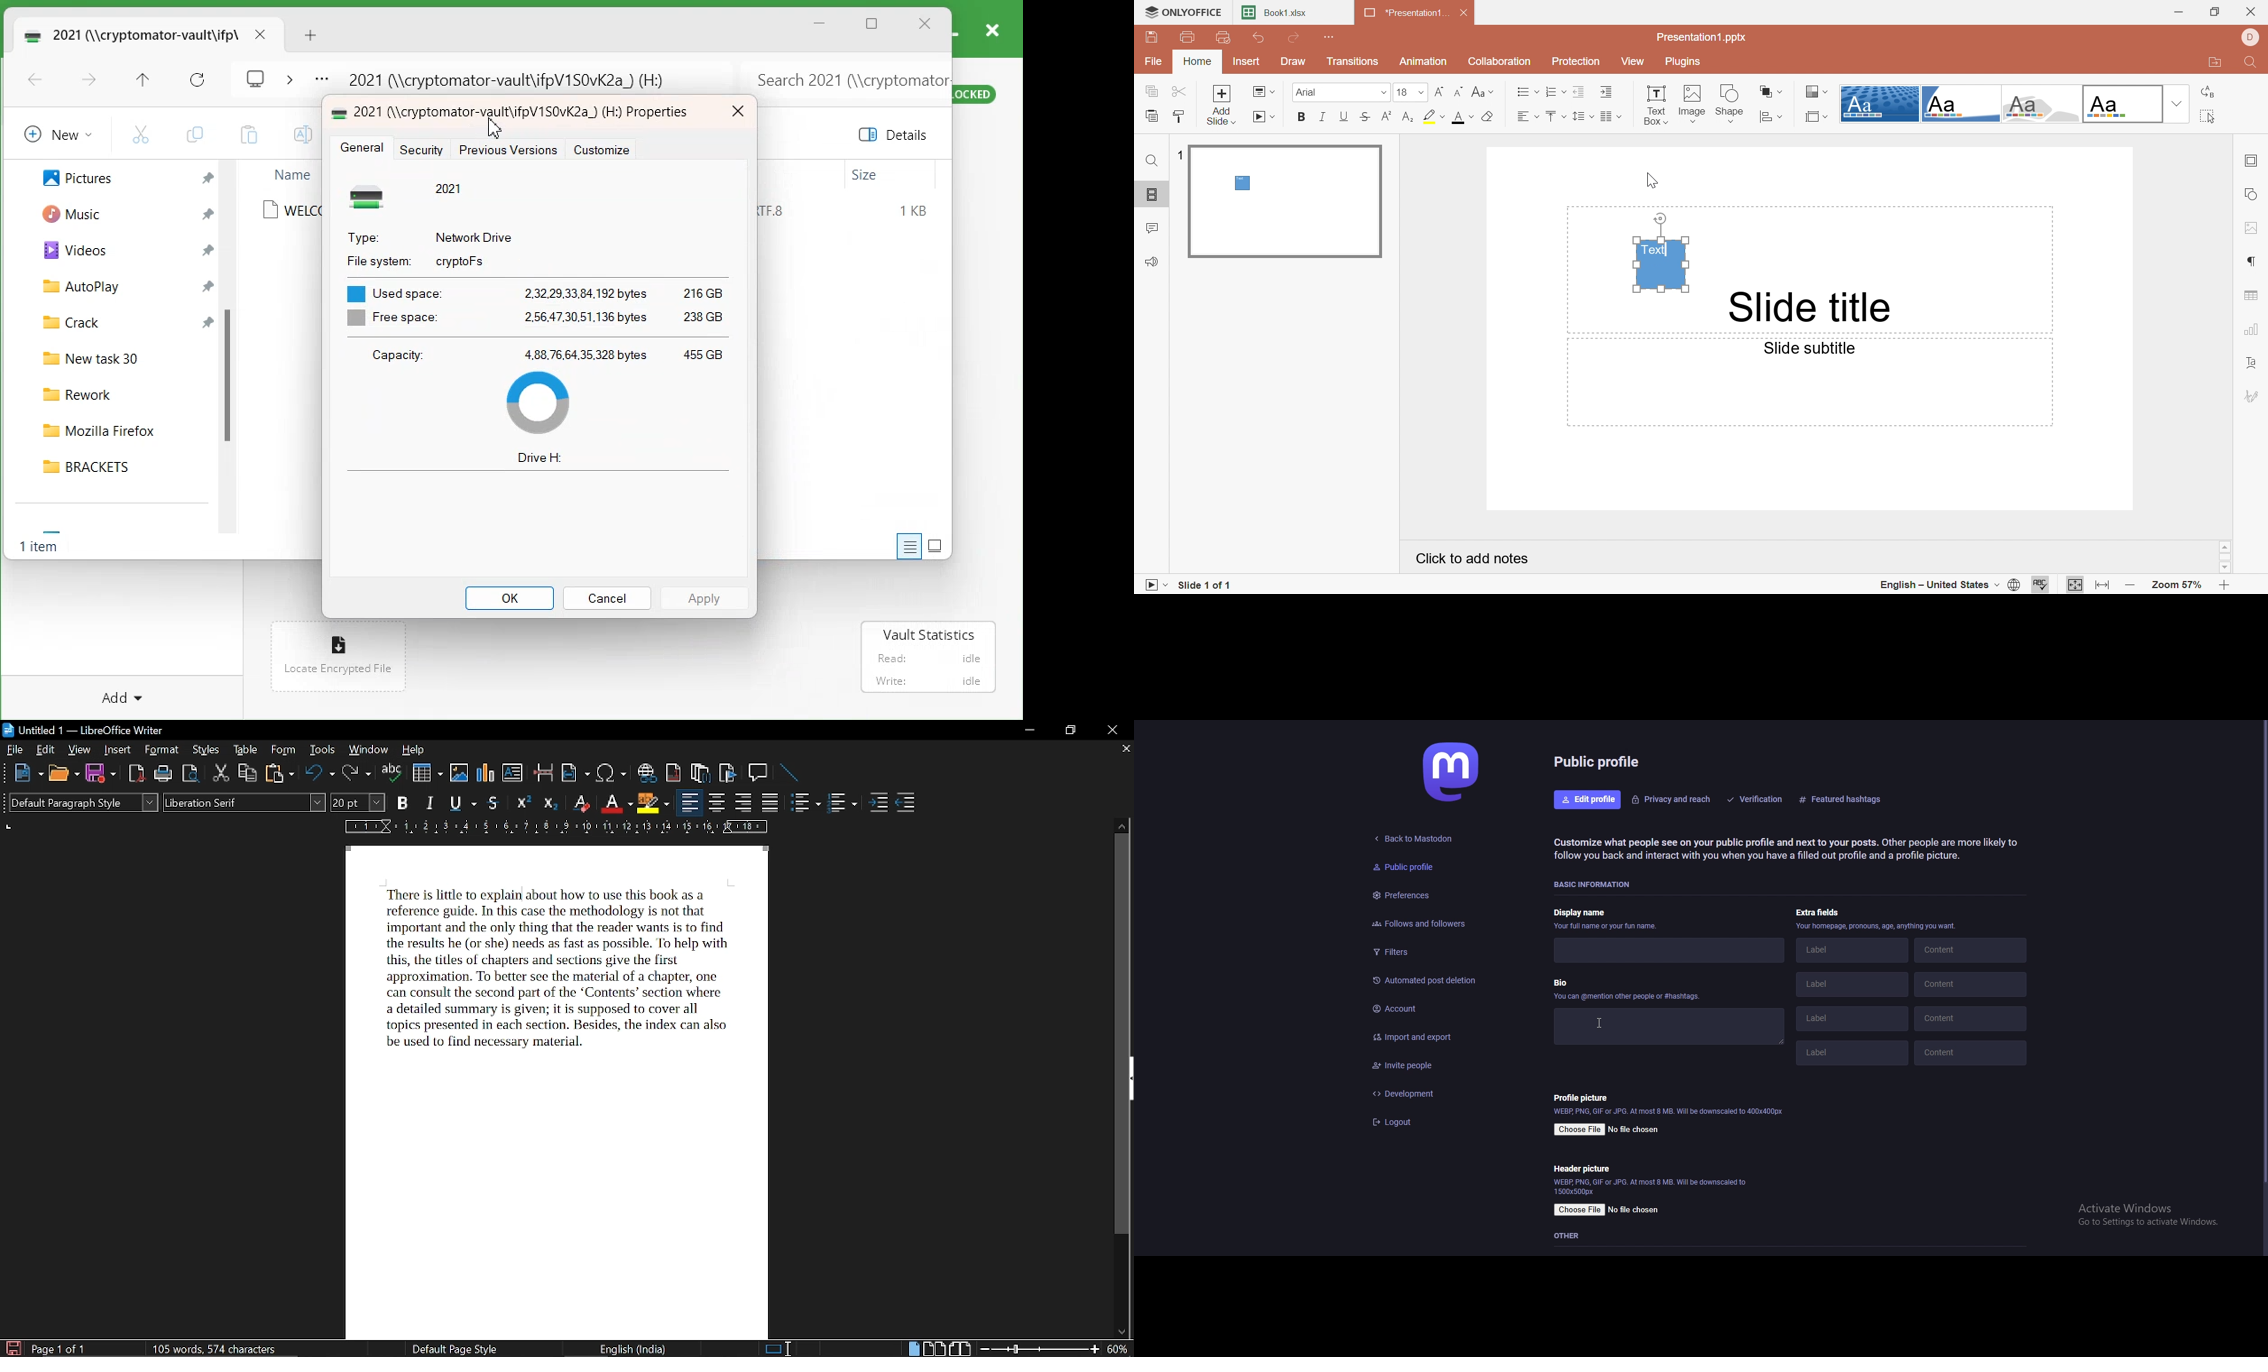 This screenshot has width=2268, height=1372. I want to click on Presentation1.pptx, so click(1703, 38).